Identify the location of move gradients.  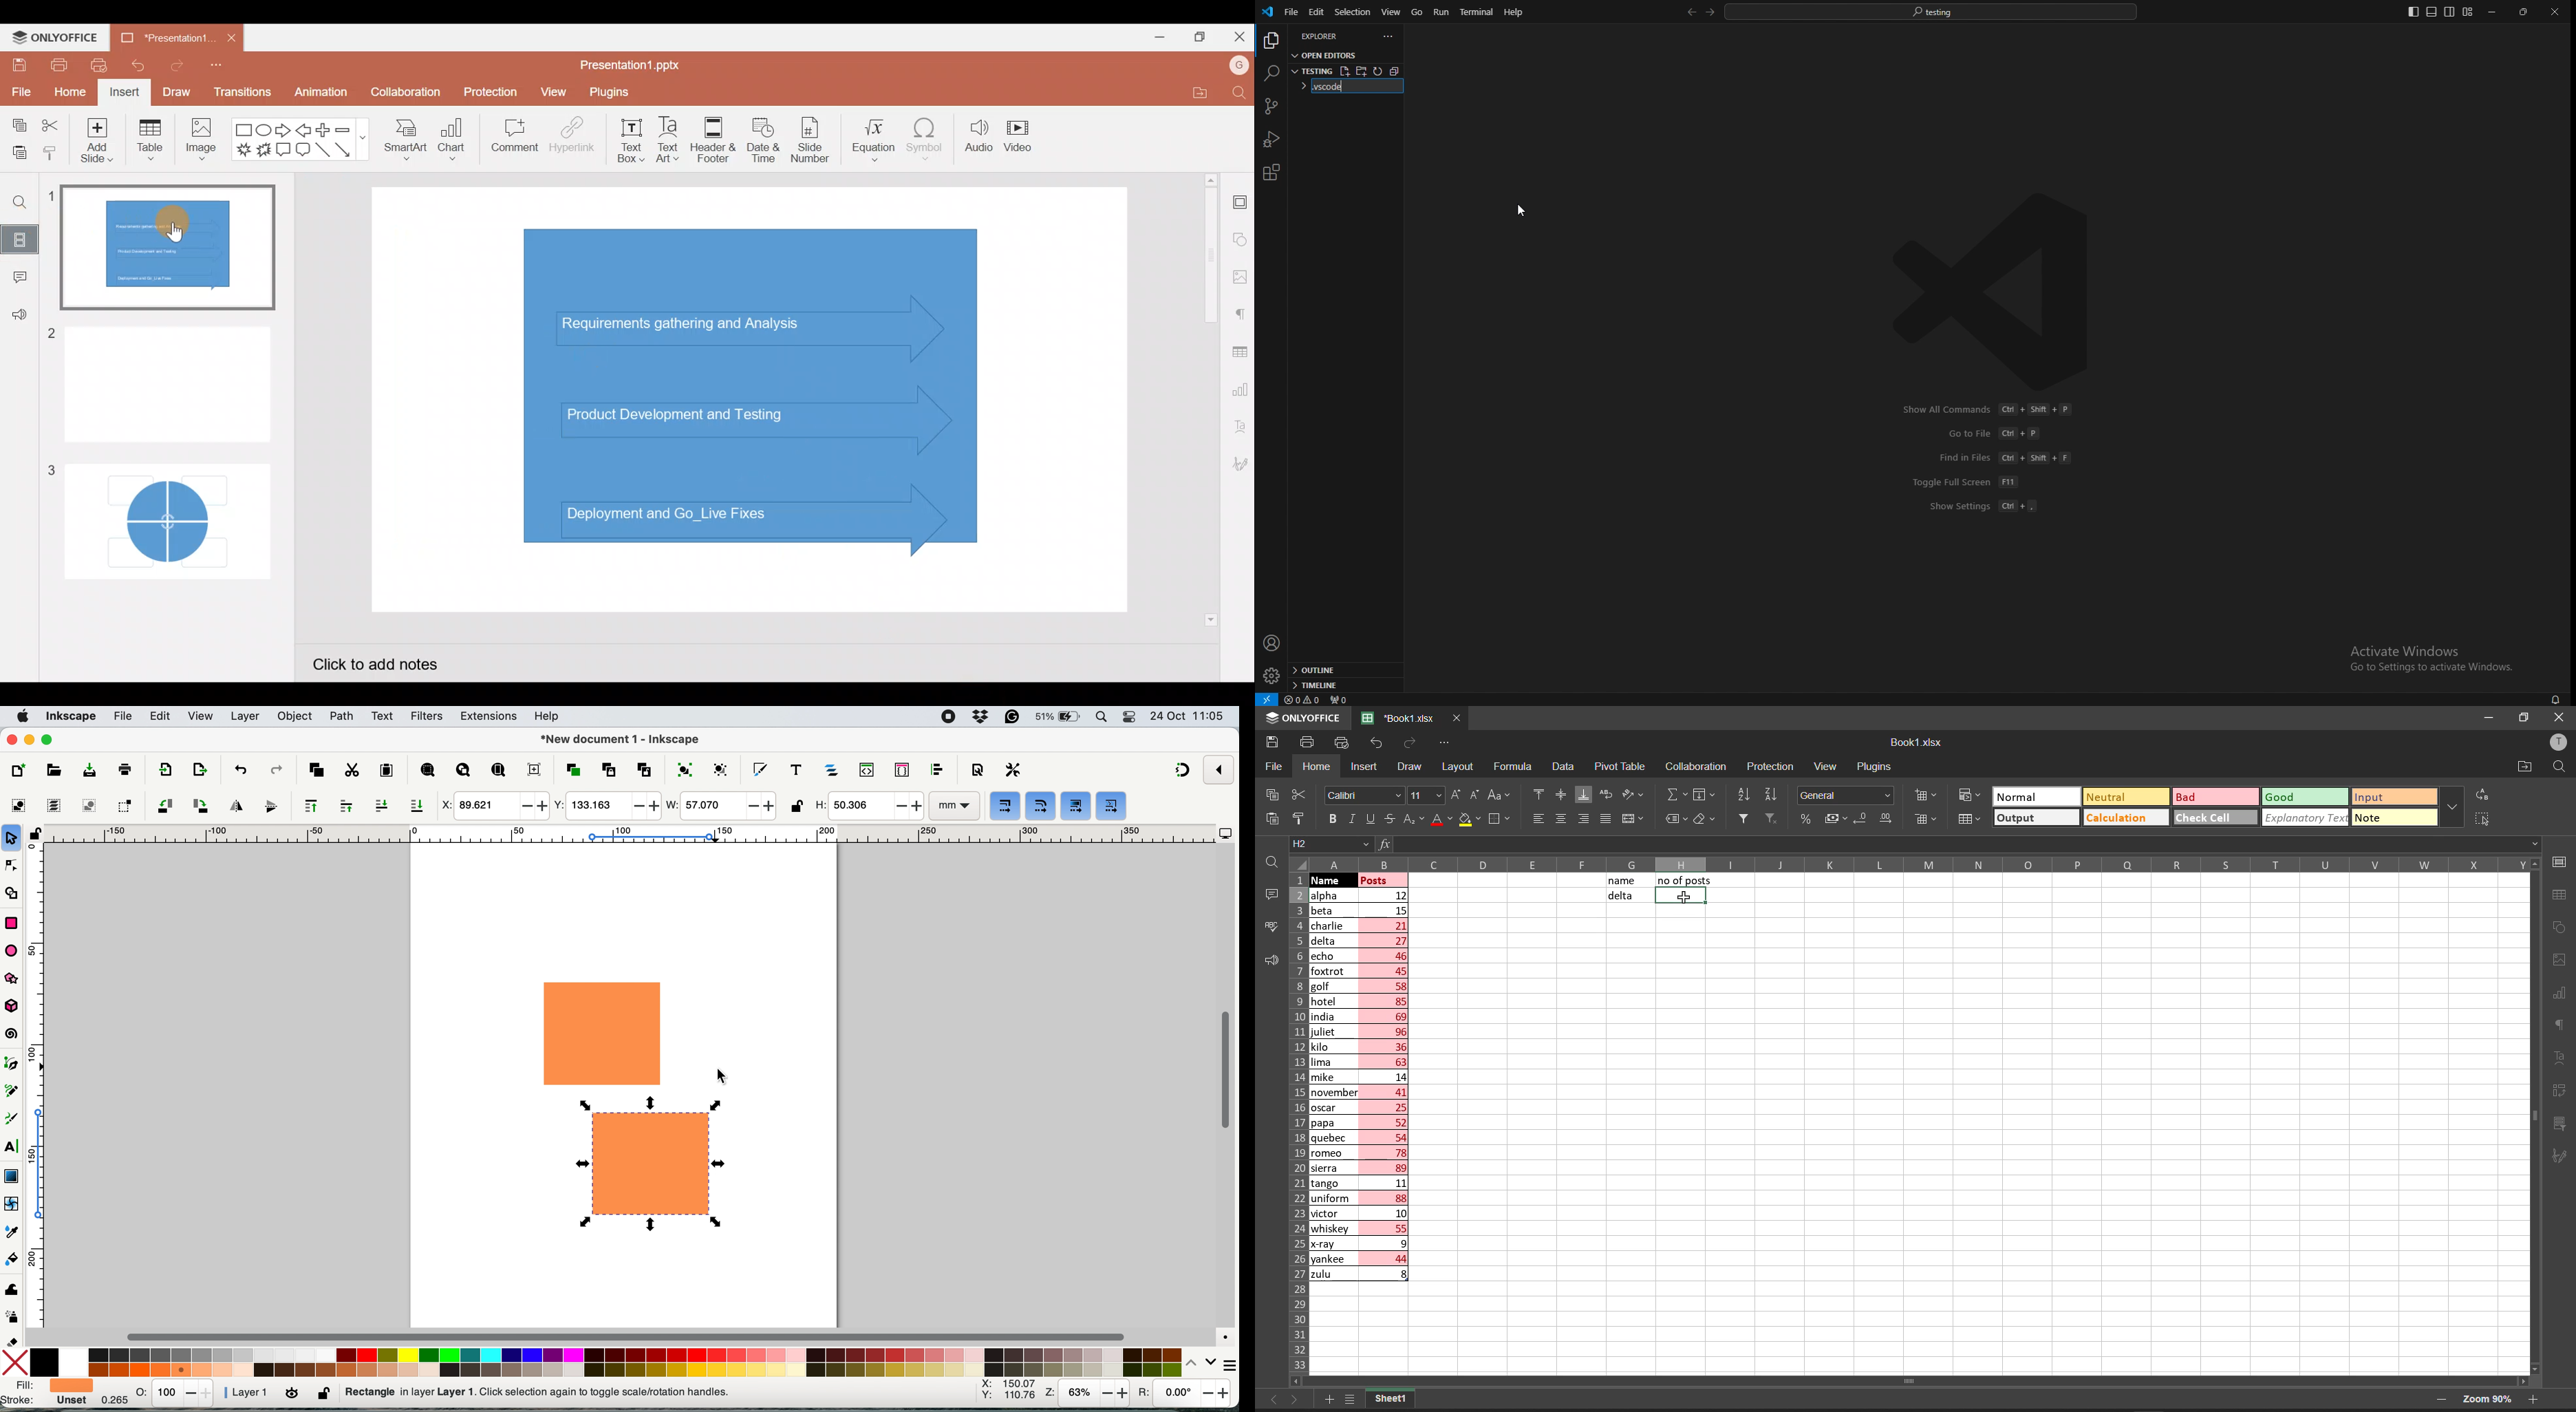
(1077, 805).